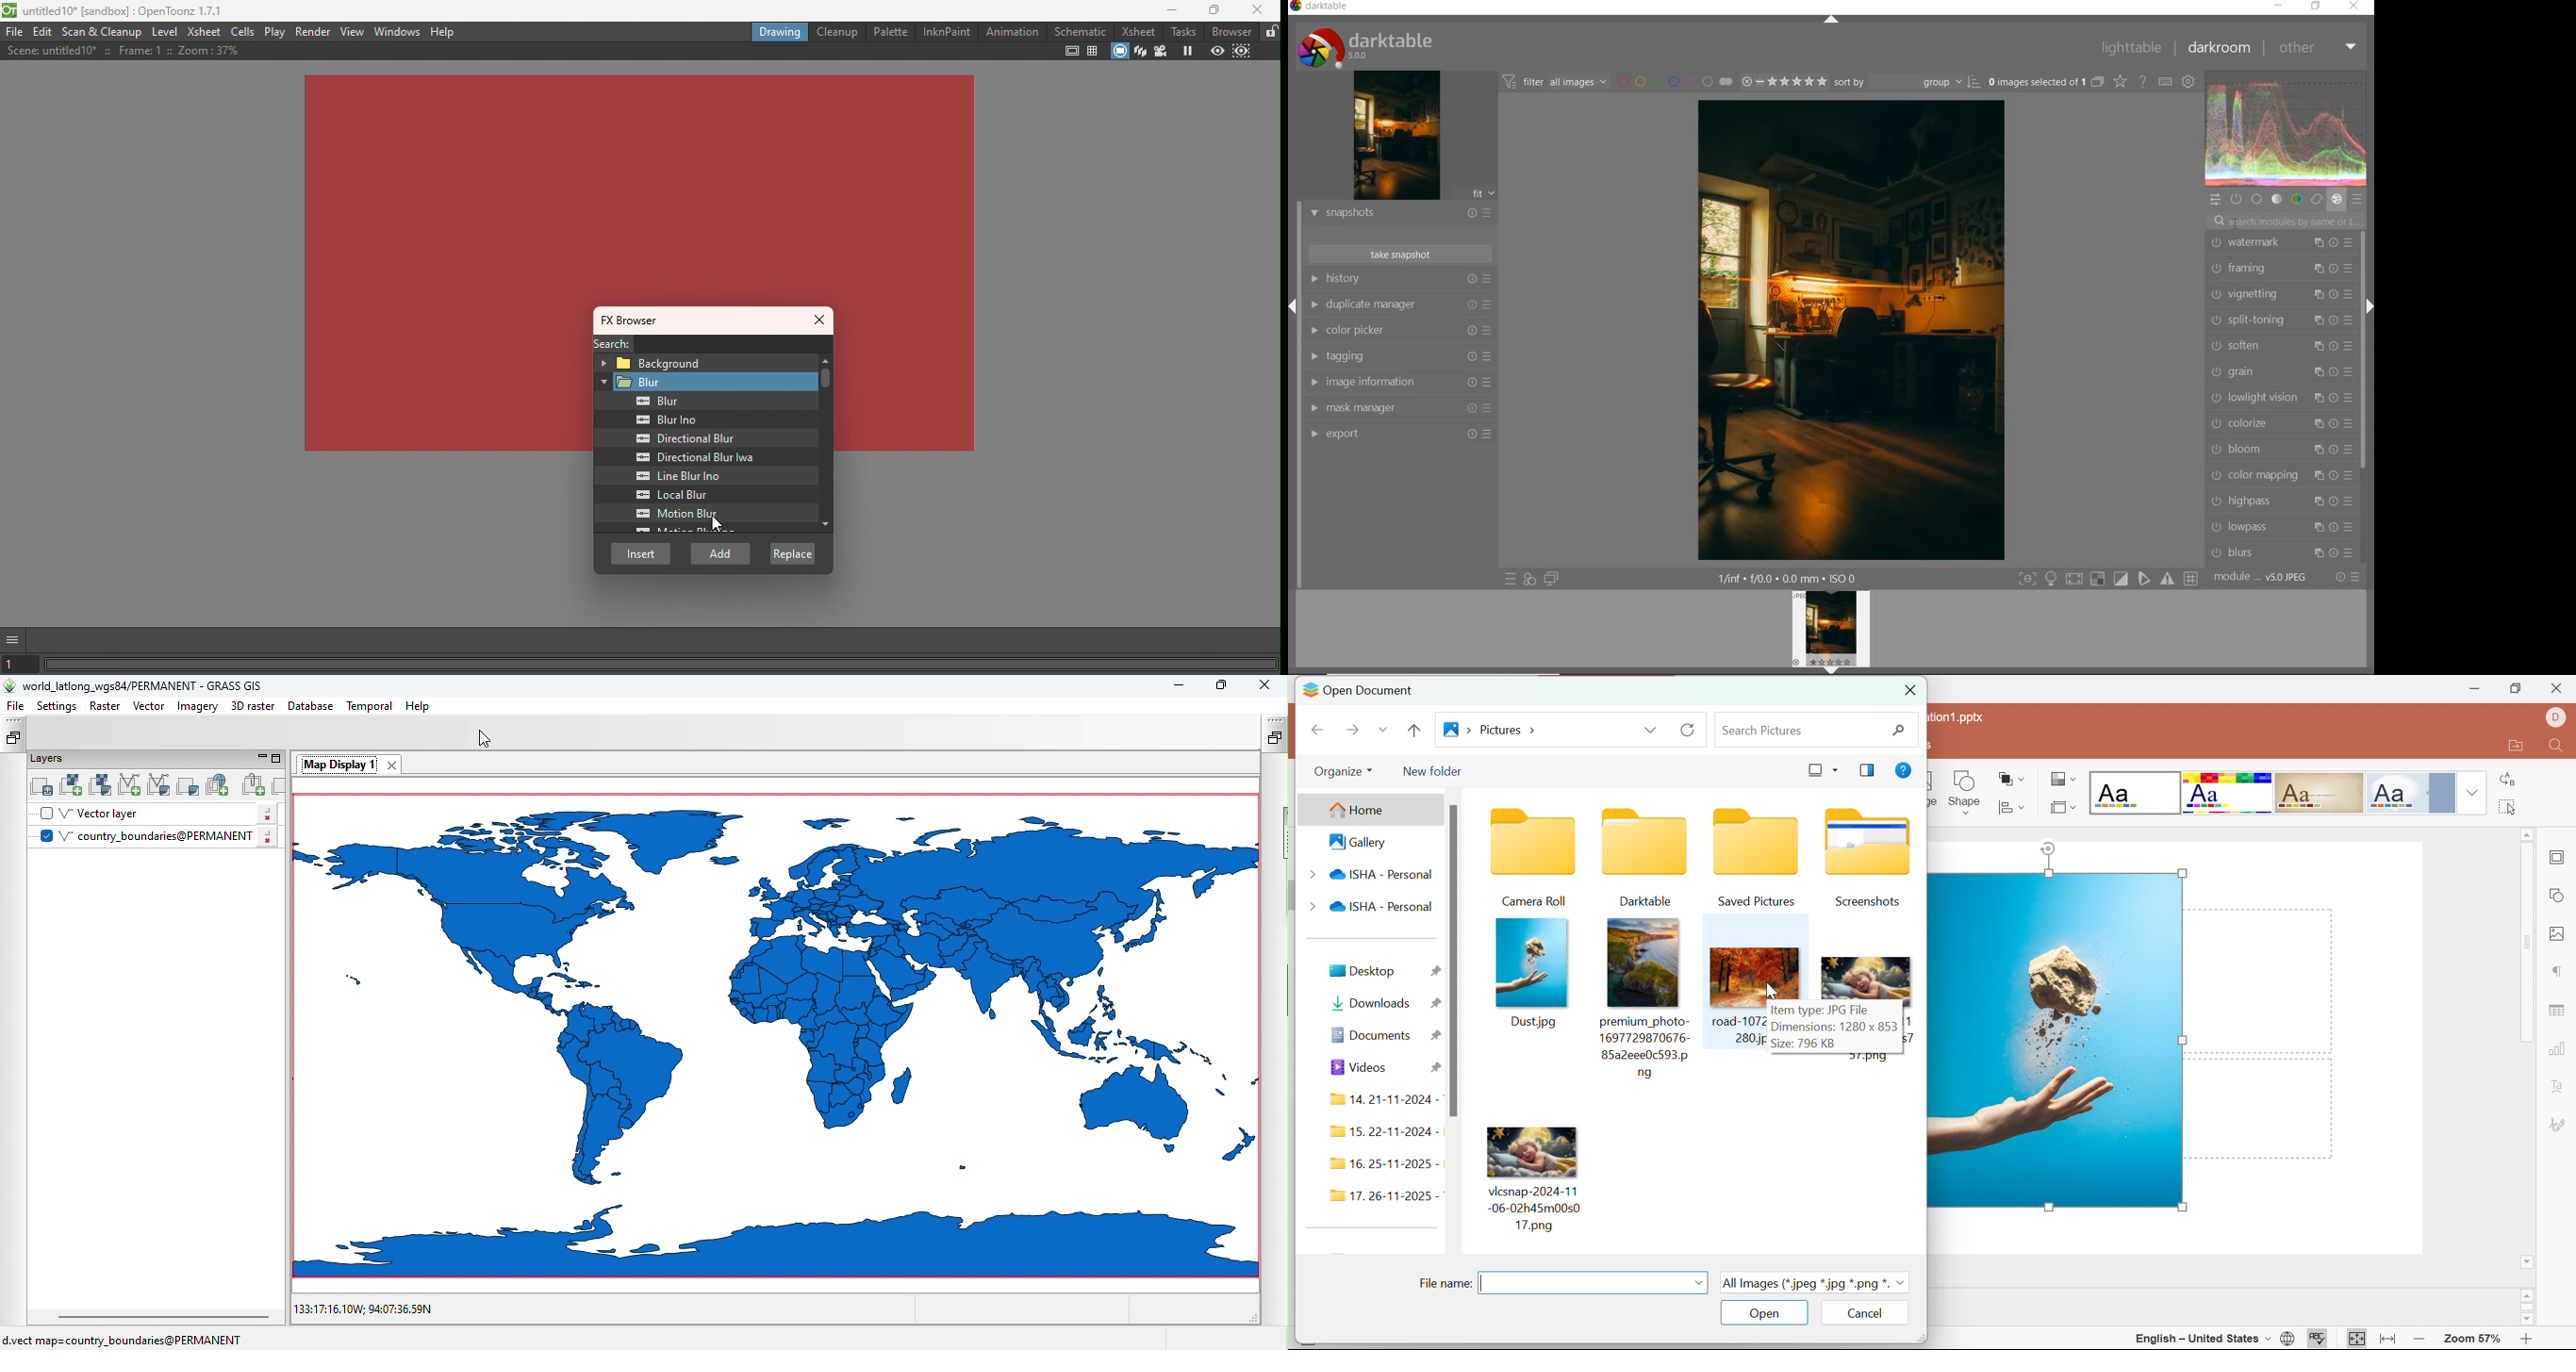  I want to click on New folder, so click(1433, 770).